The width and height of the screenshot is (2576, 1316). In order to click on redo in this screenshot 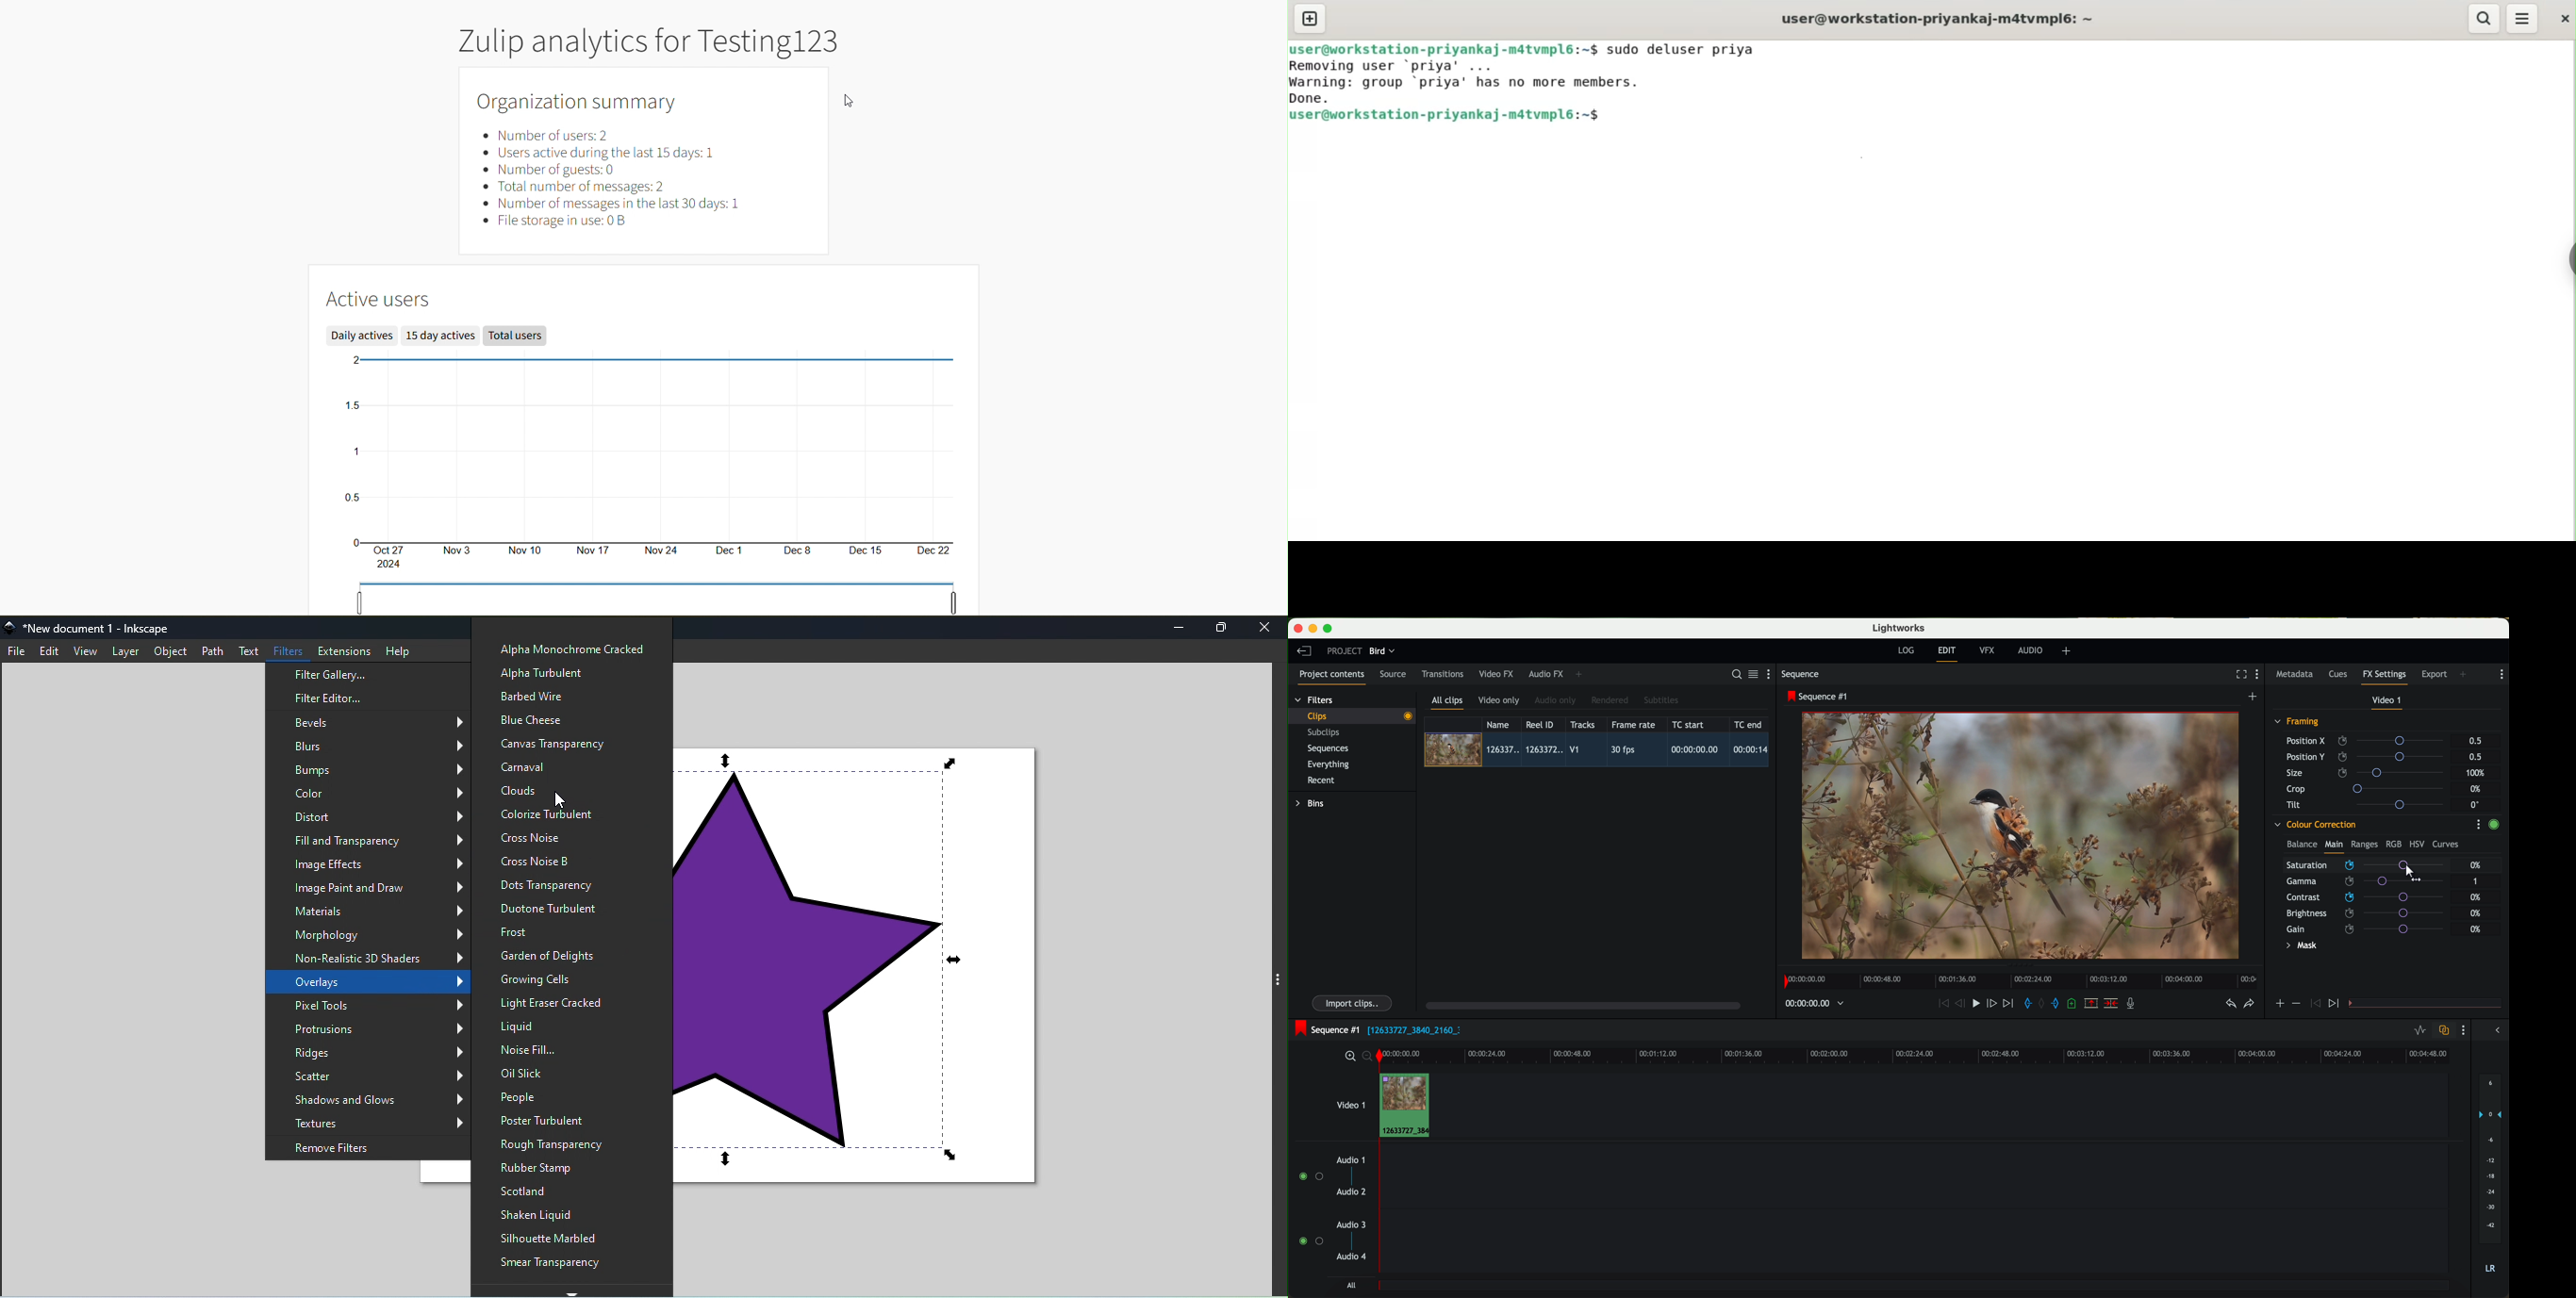, I will do `click(2250, 1004)`.